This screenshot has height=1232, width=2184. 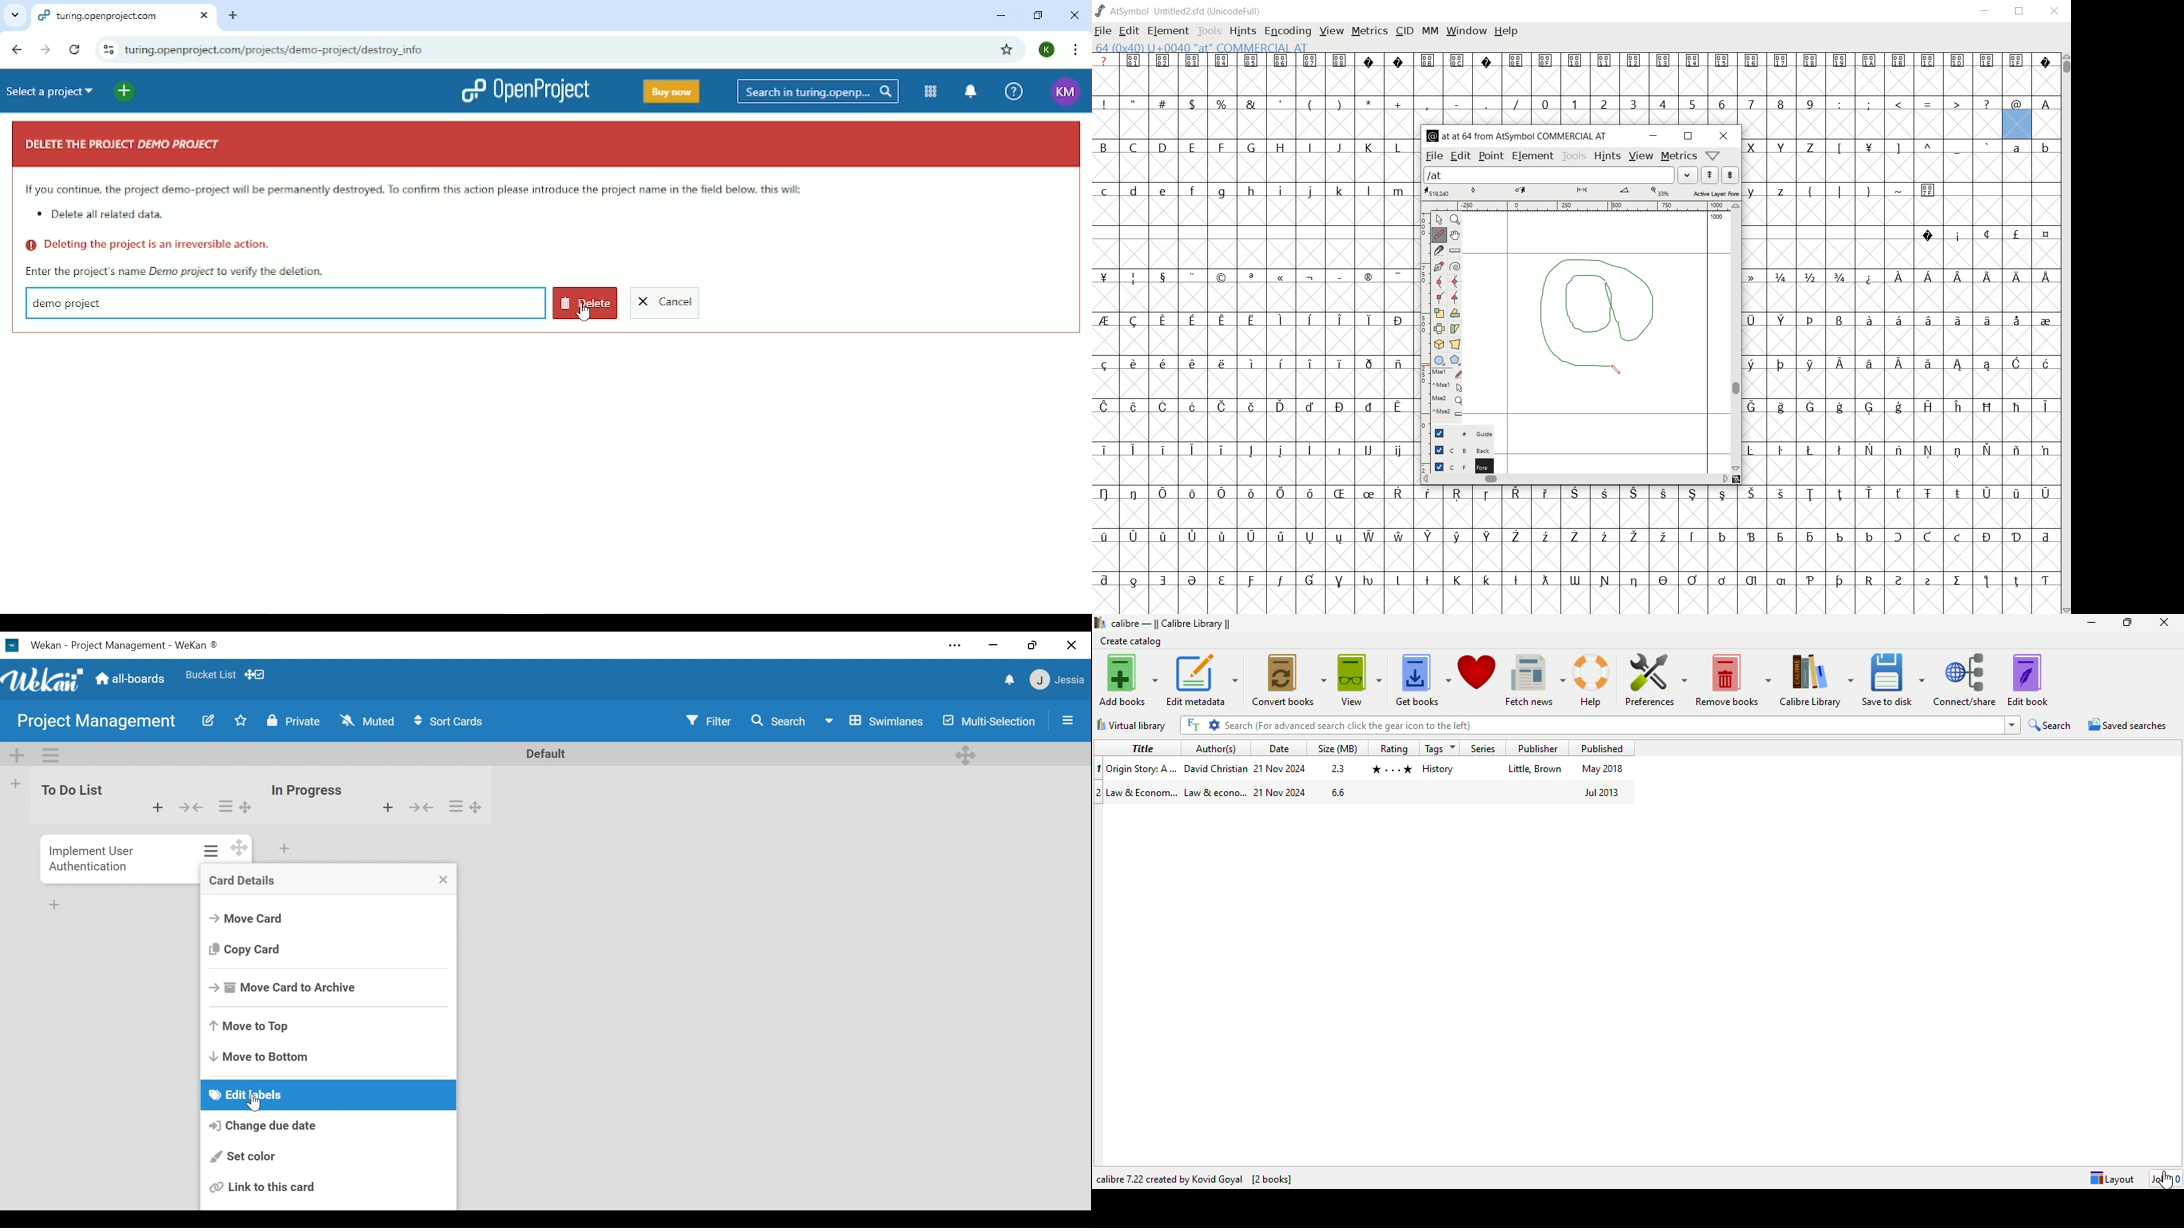 I want to click on view, so click(x=1360, y=680).